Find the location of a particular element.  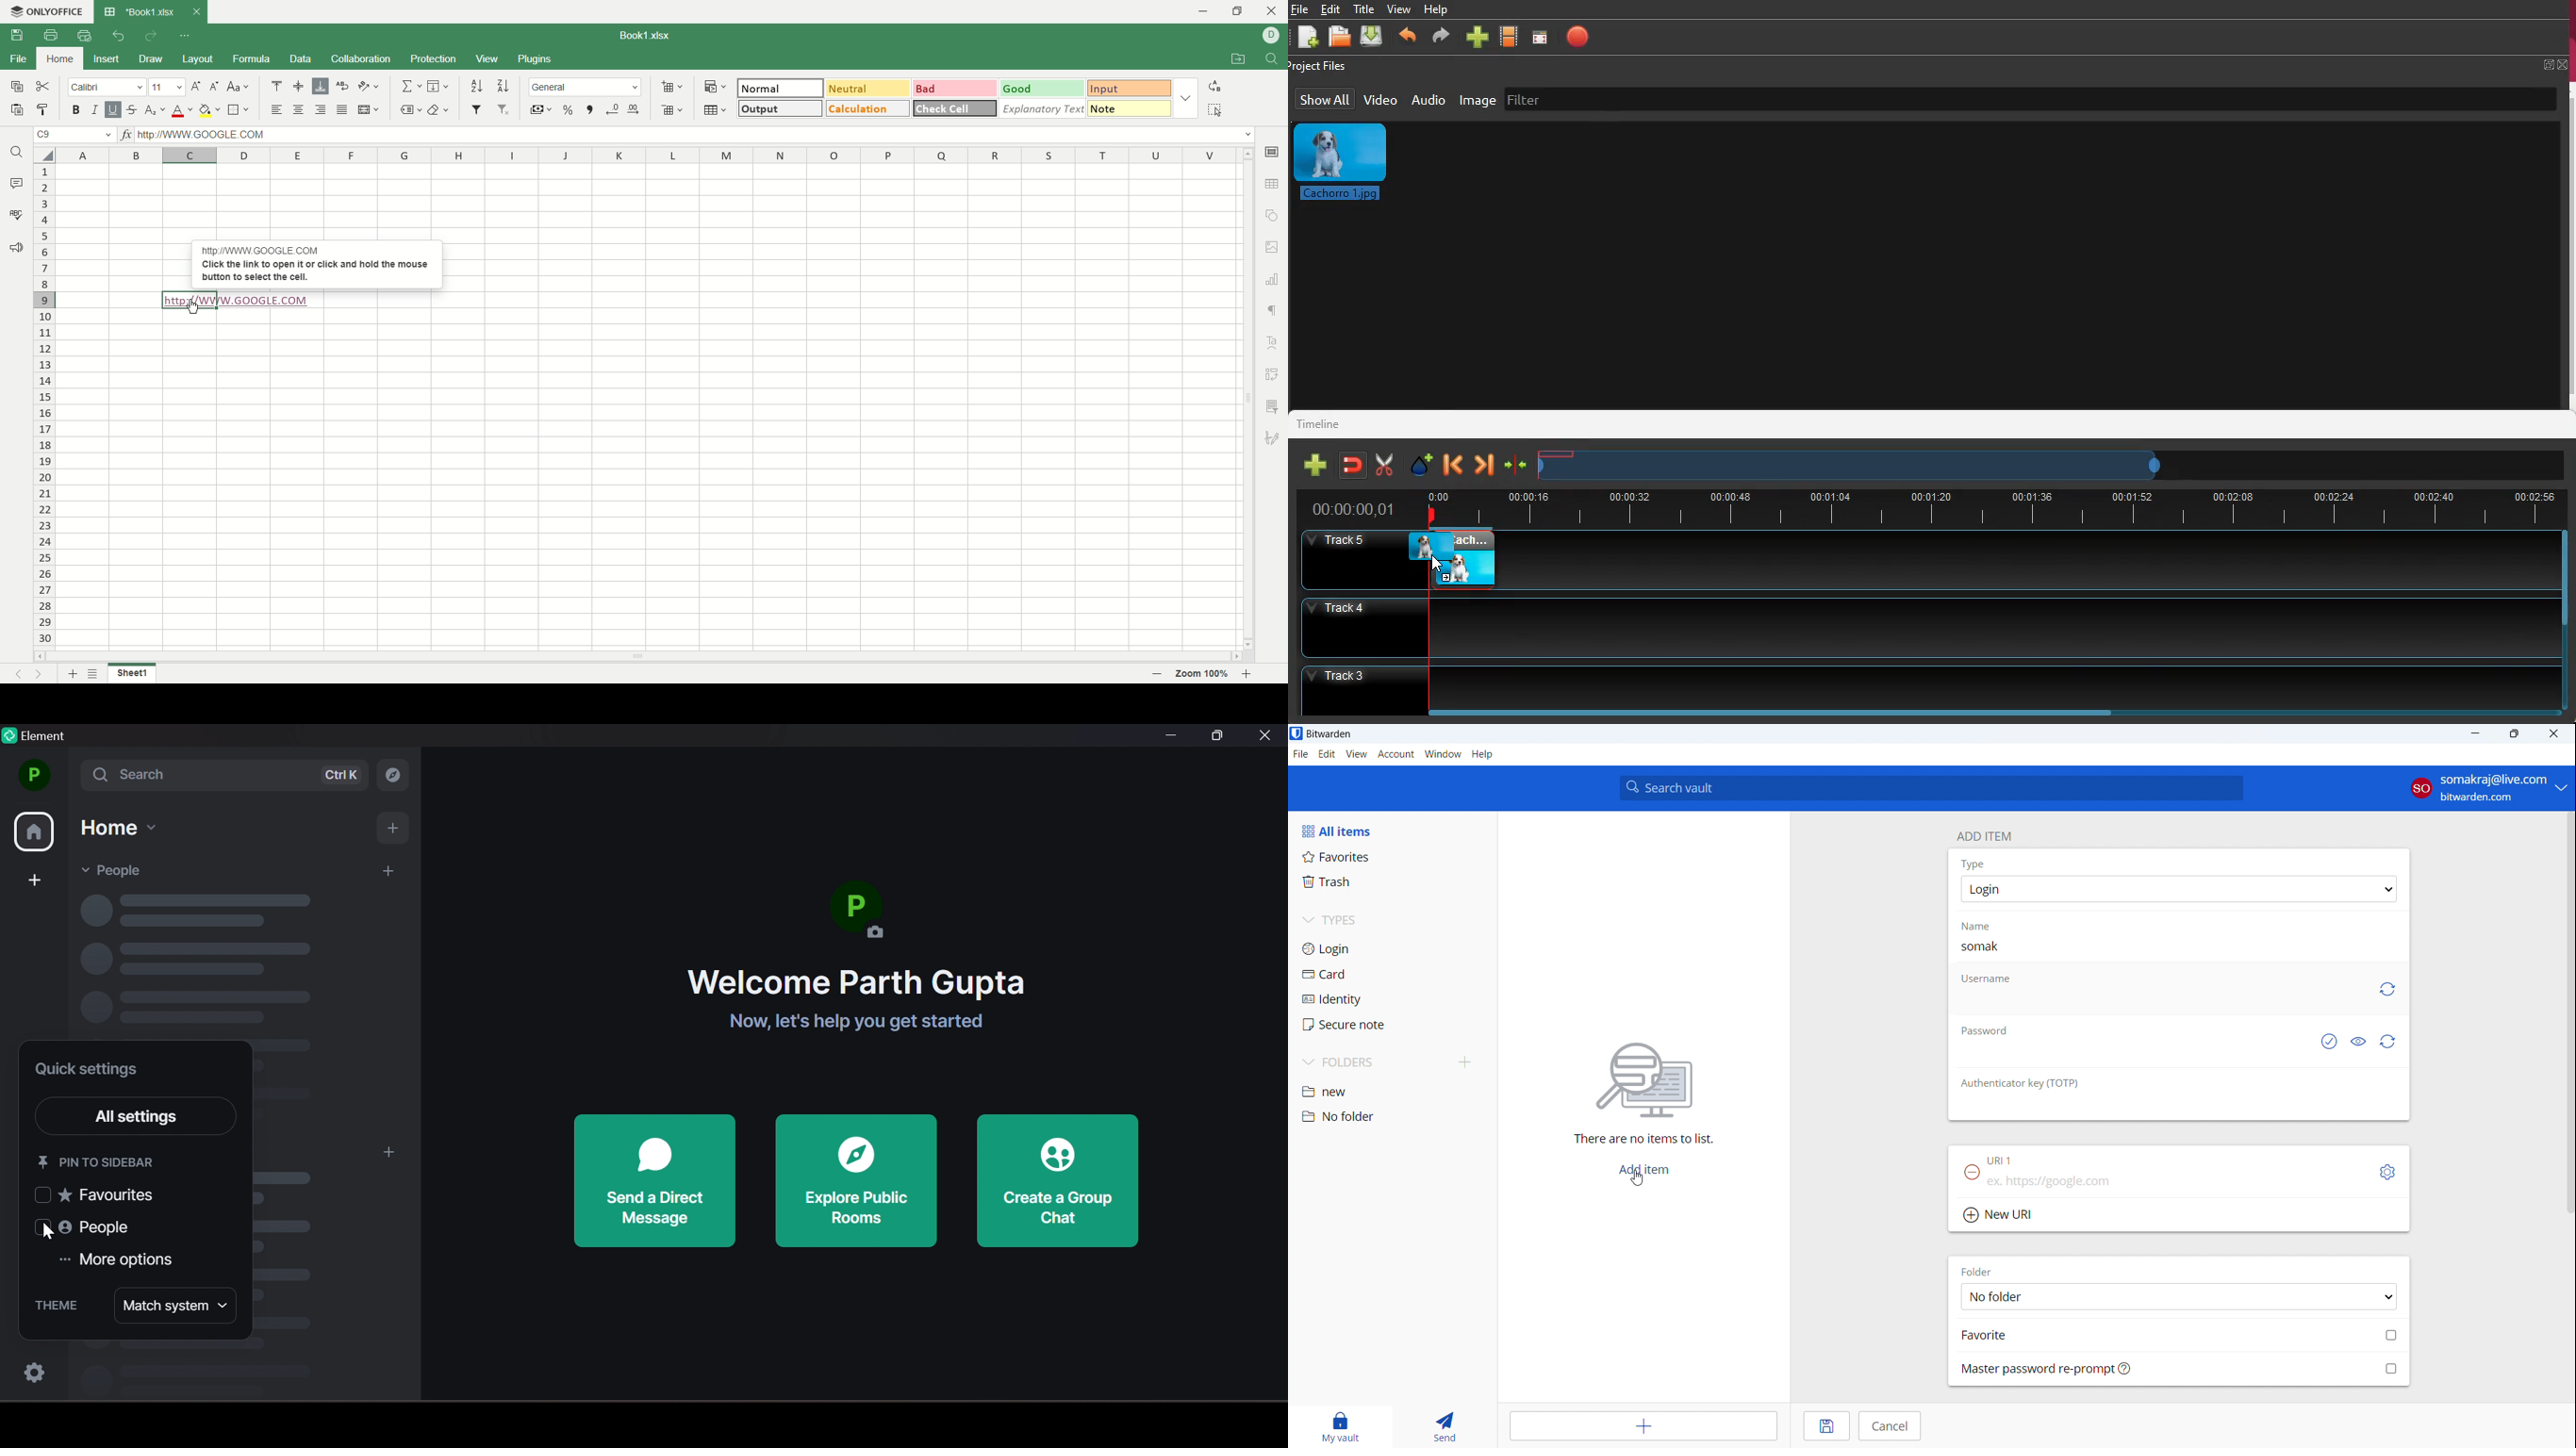

insert function is located at coordinates (127, 135).